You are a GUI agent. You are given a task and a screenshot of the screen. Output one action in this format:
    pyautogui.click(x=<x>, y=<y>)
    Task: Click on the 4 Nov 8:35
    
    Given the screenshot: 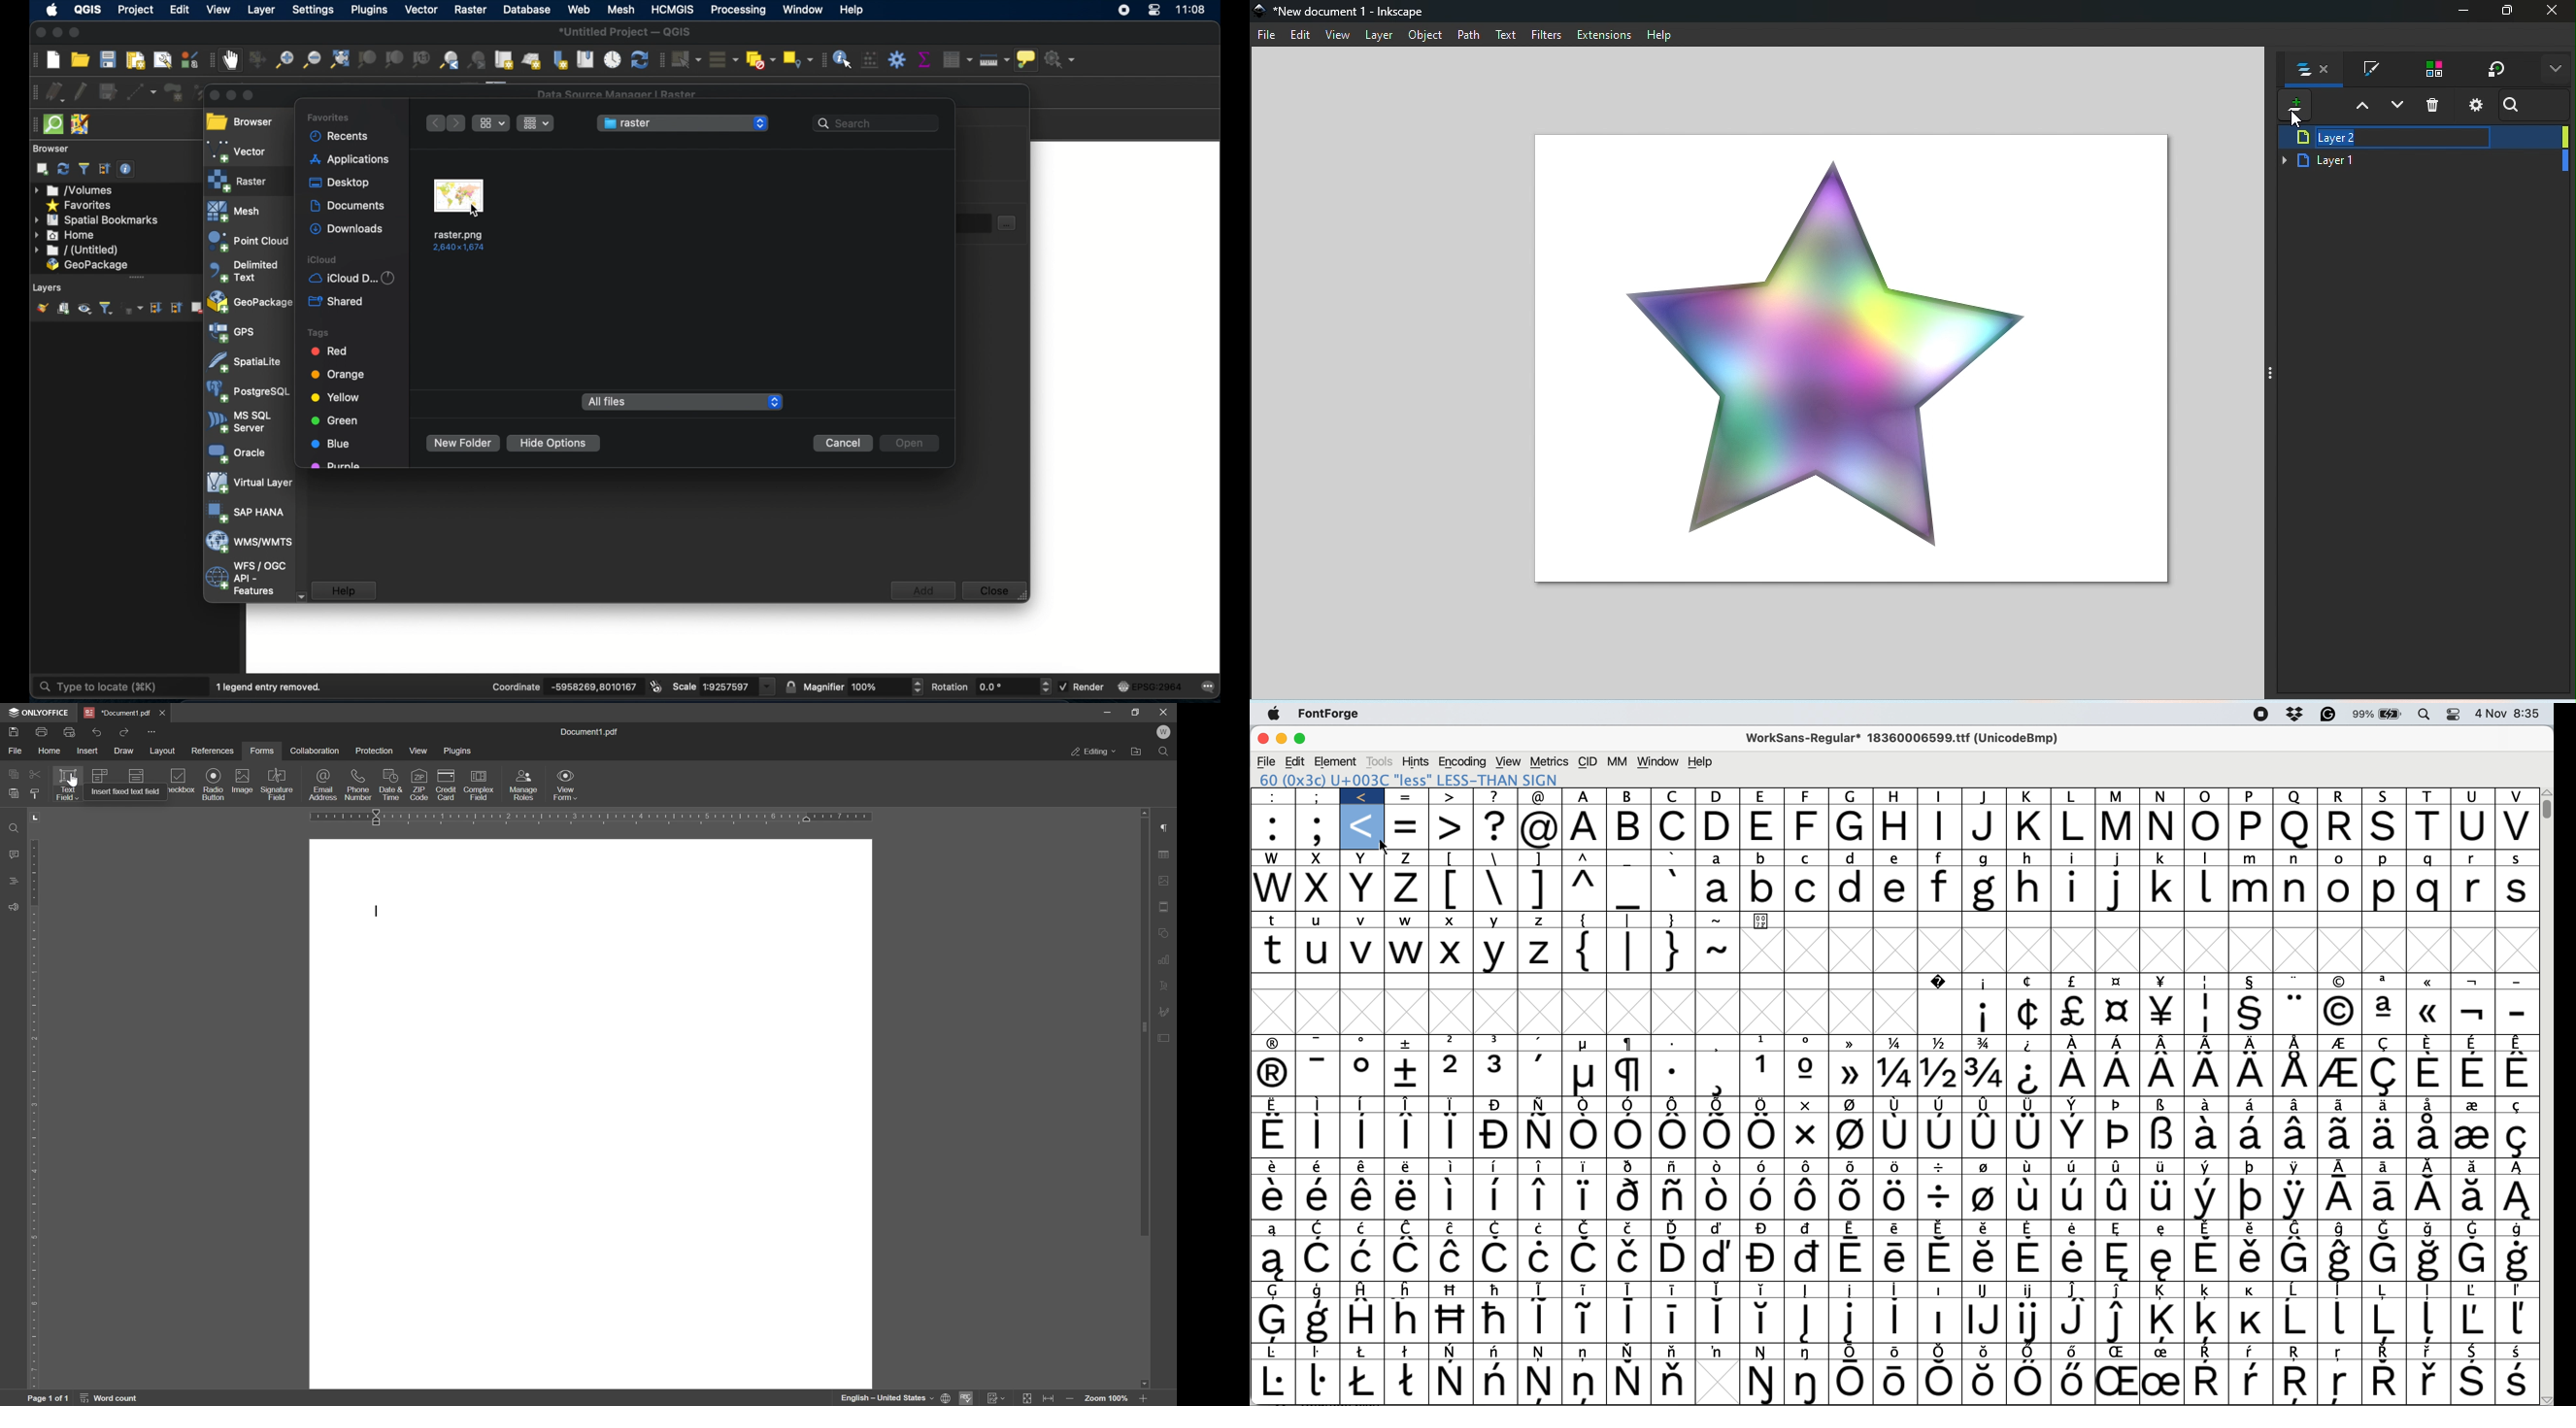 What is the action you would take?
    pyautogui.click(x=2511, y=714)
    